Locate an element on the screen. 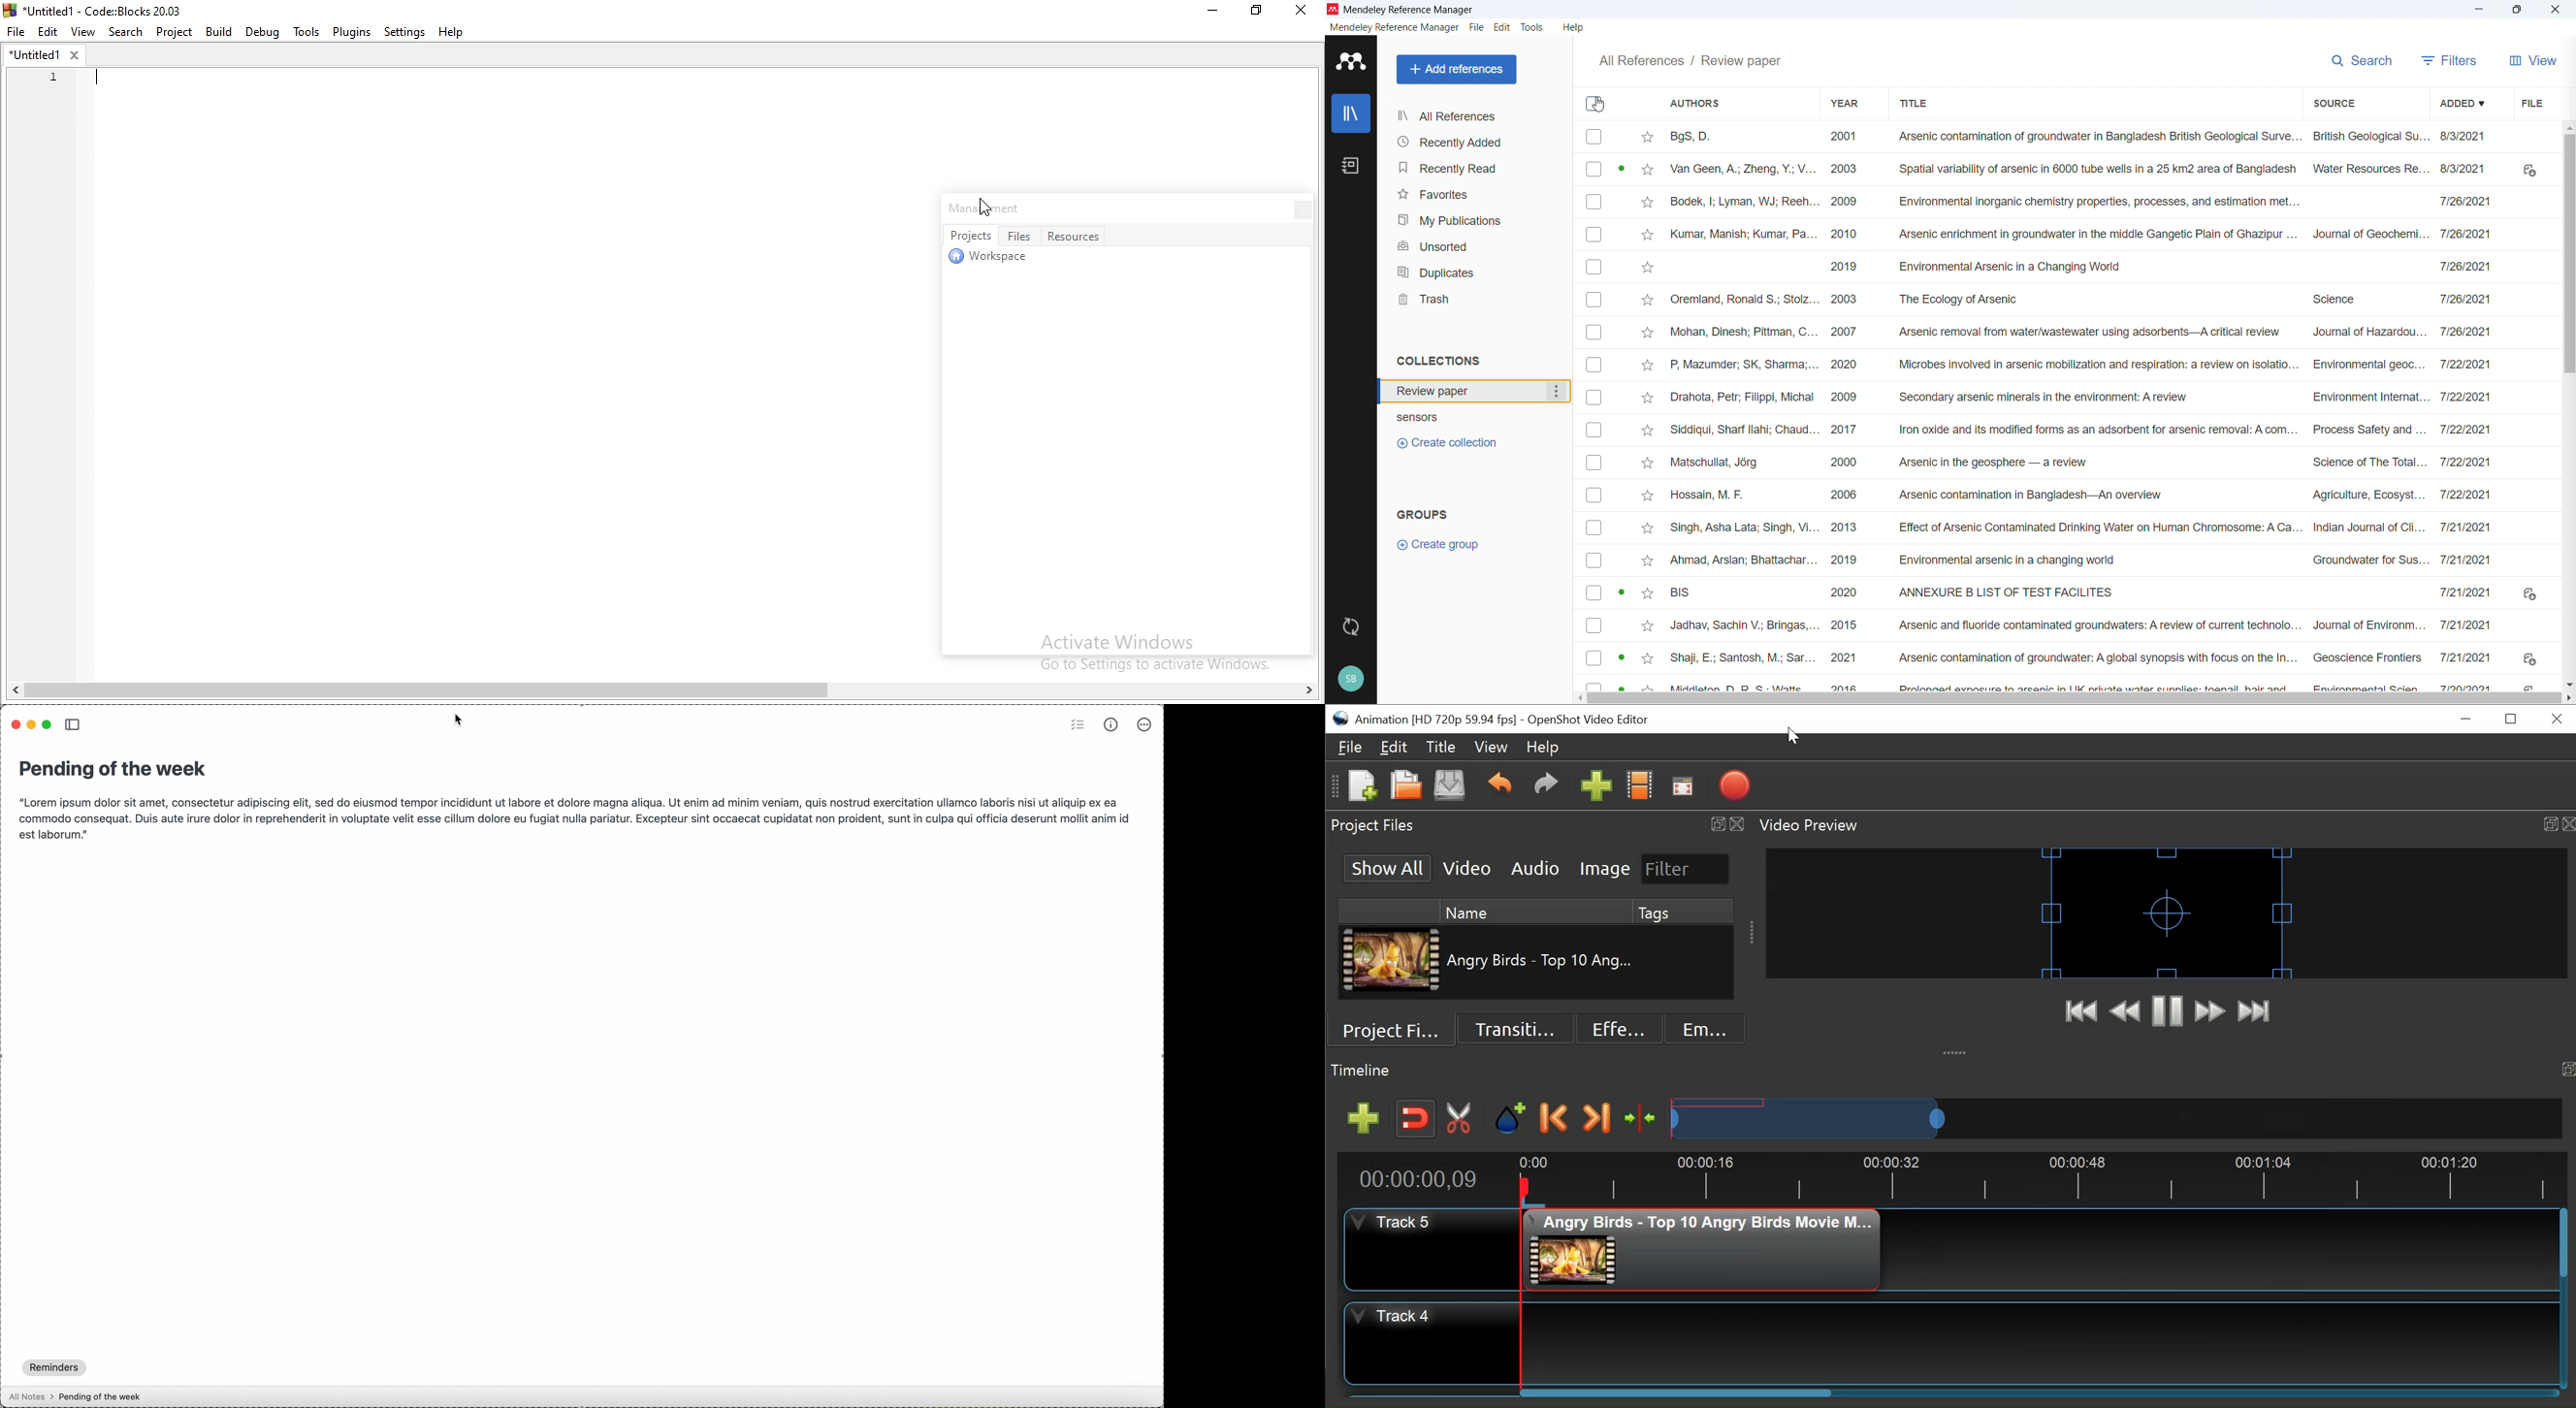 The height and width of the screenshot is (1428, 2576). Clip Name is located at coordinates (1542, 961).